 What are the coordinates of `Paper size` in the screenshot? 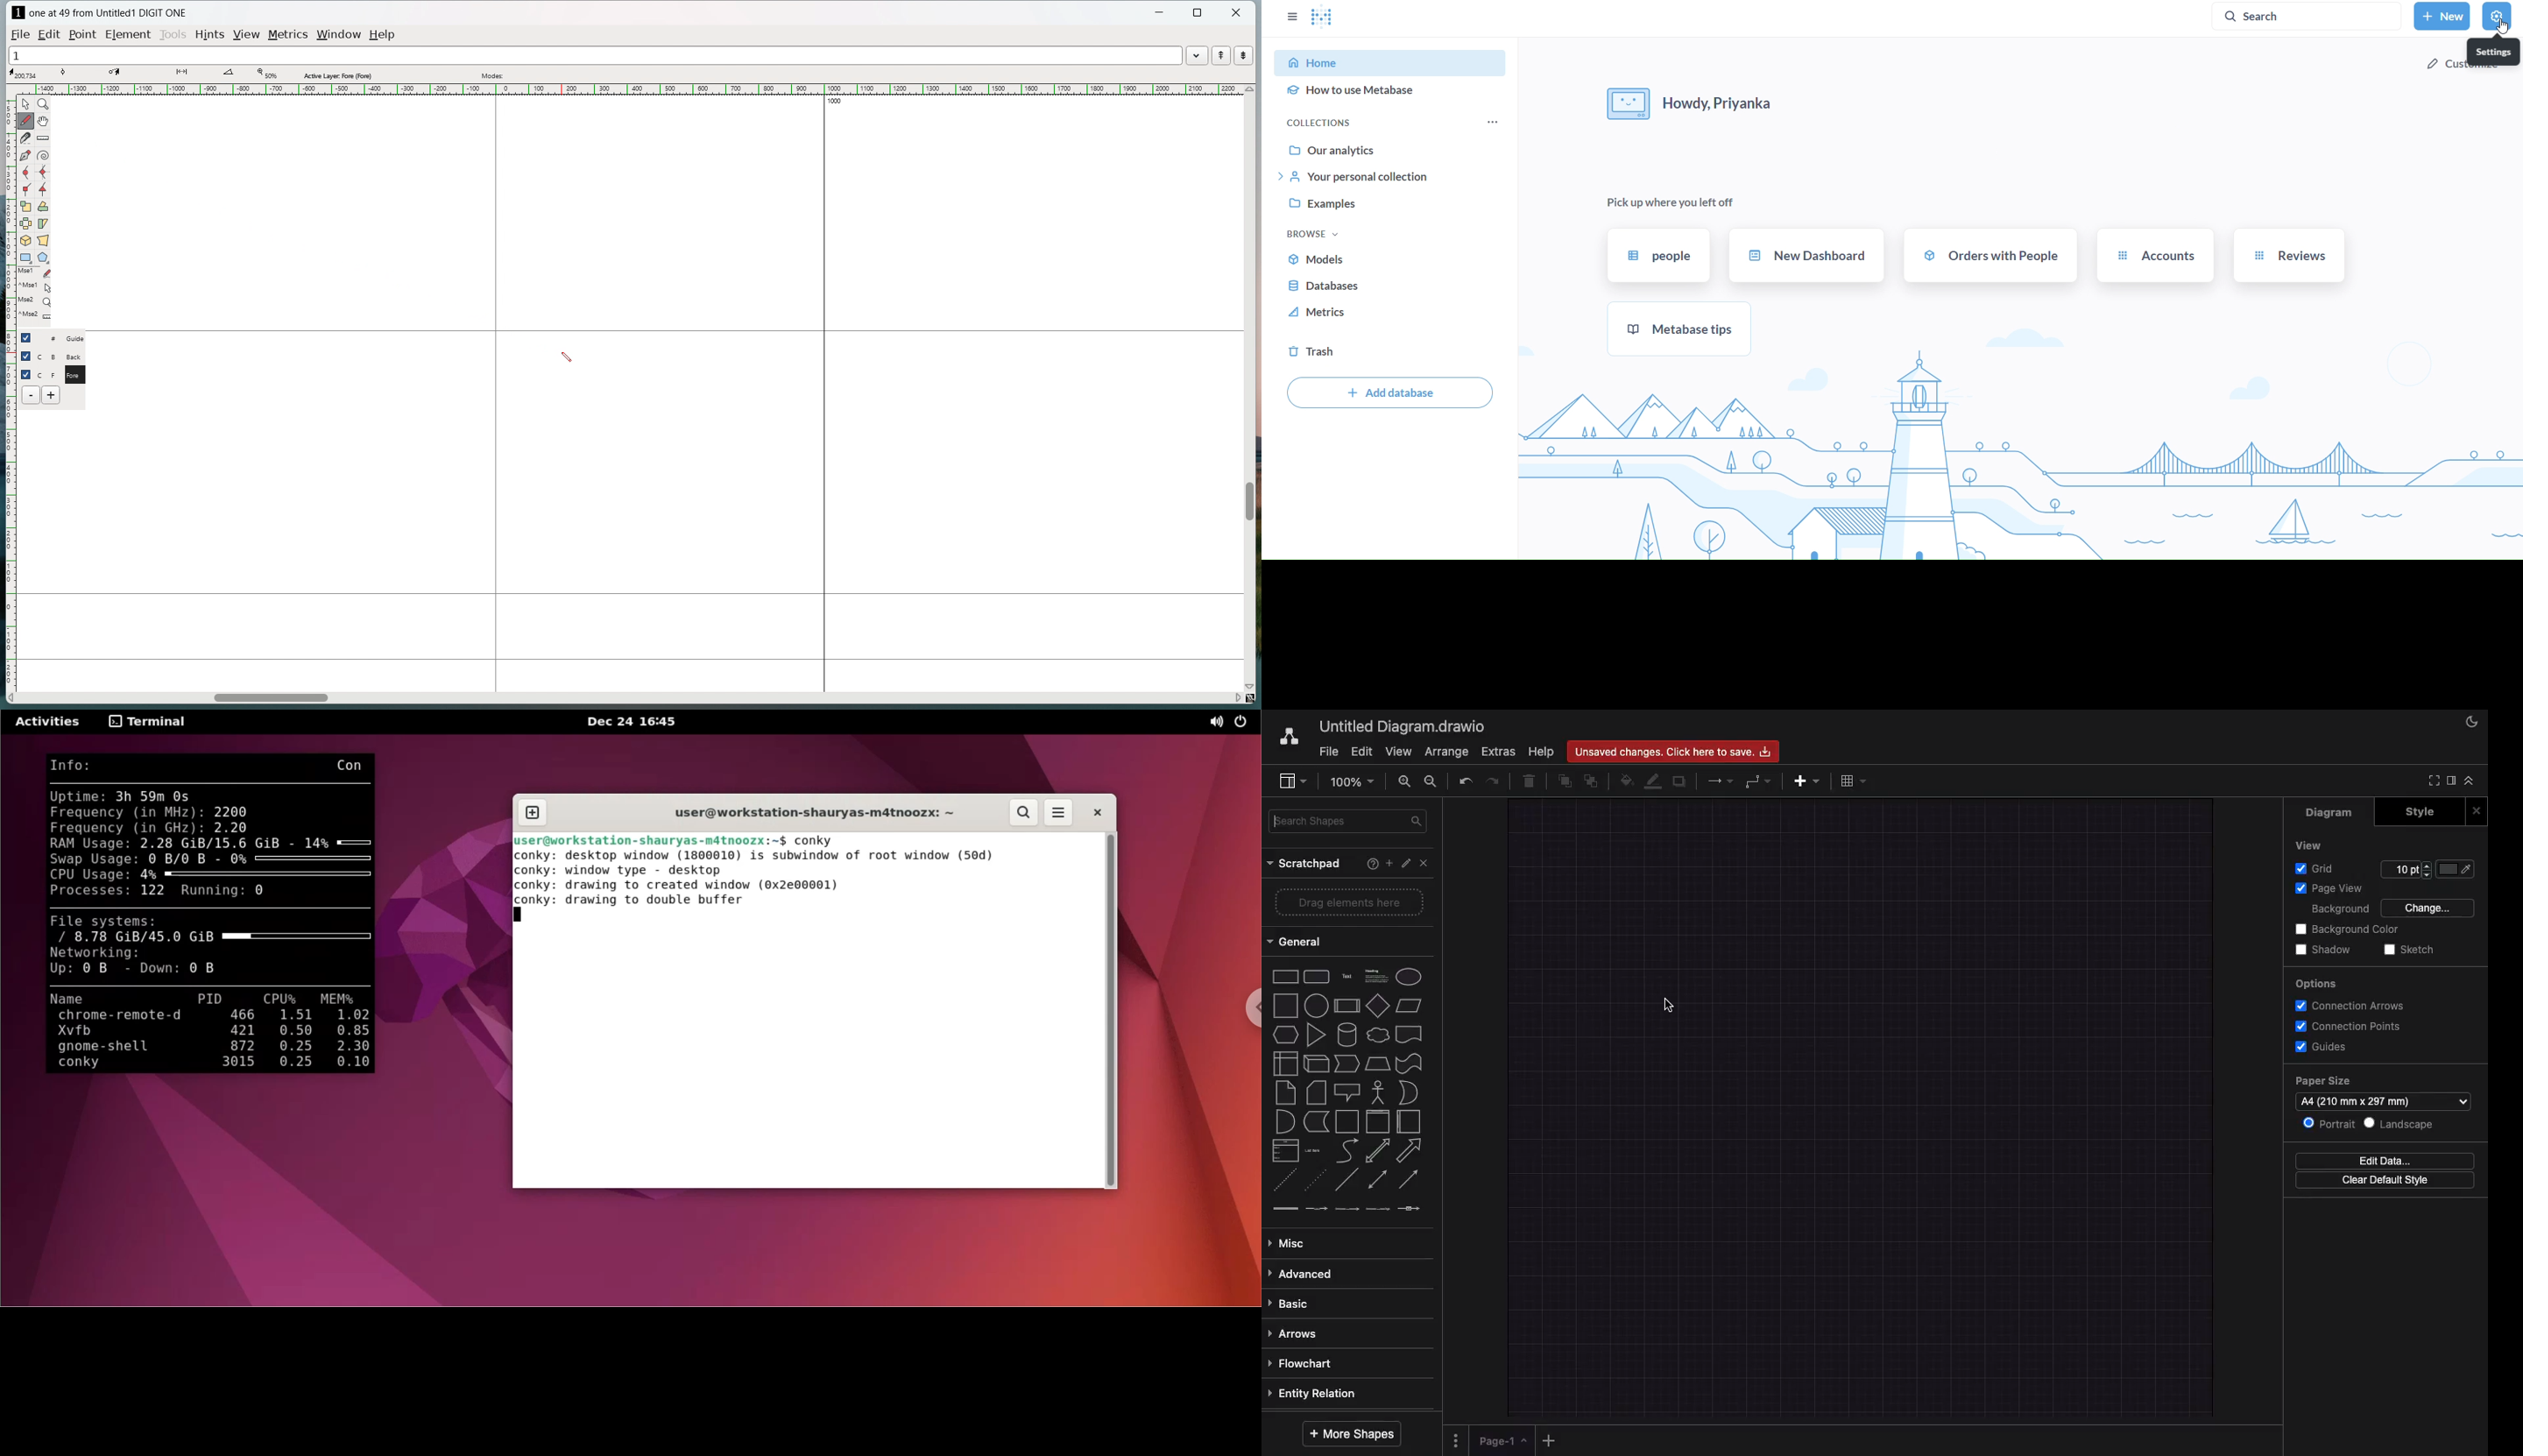 It's located at (2384, 1091).